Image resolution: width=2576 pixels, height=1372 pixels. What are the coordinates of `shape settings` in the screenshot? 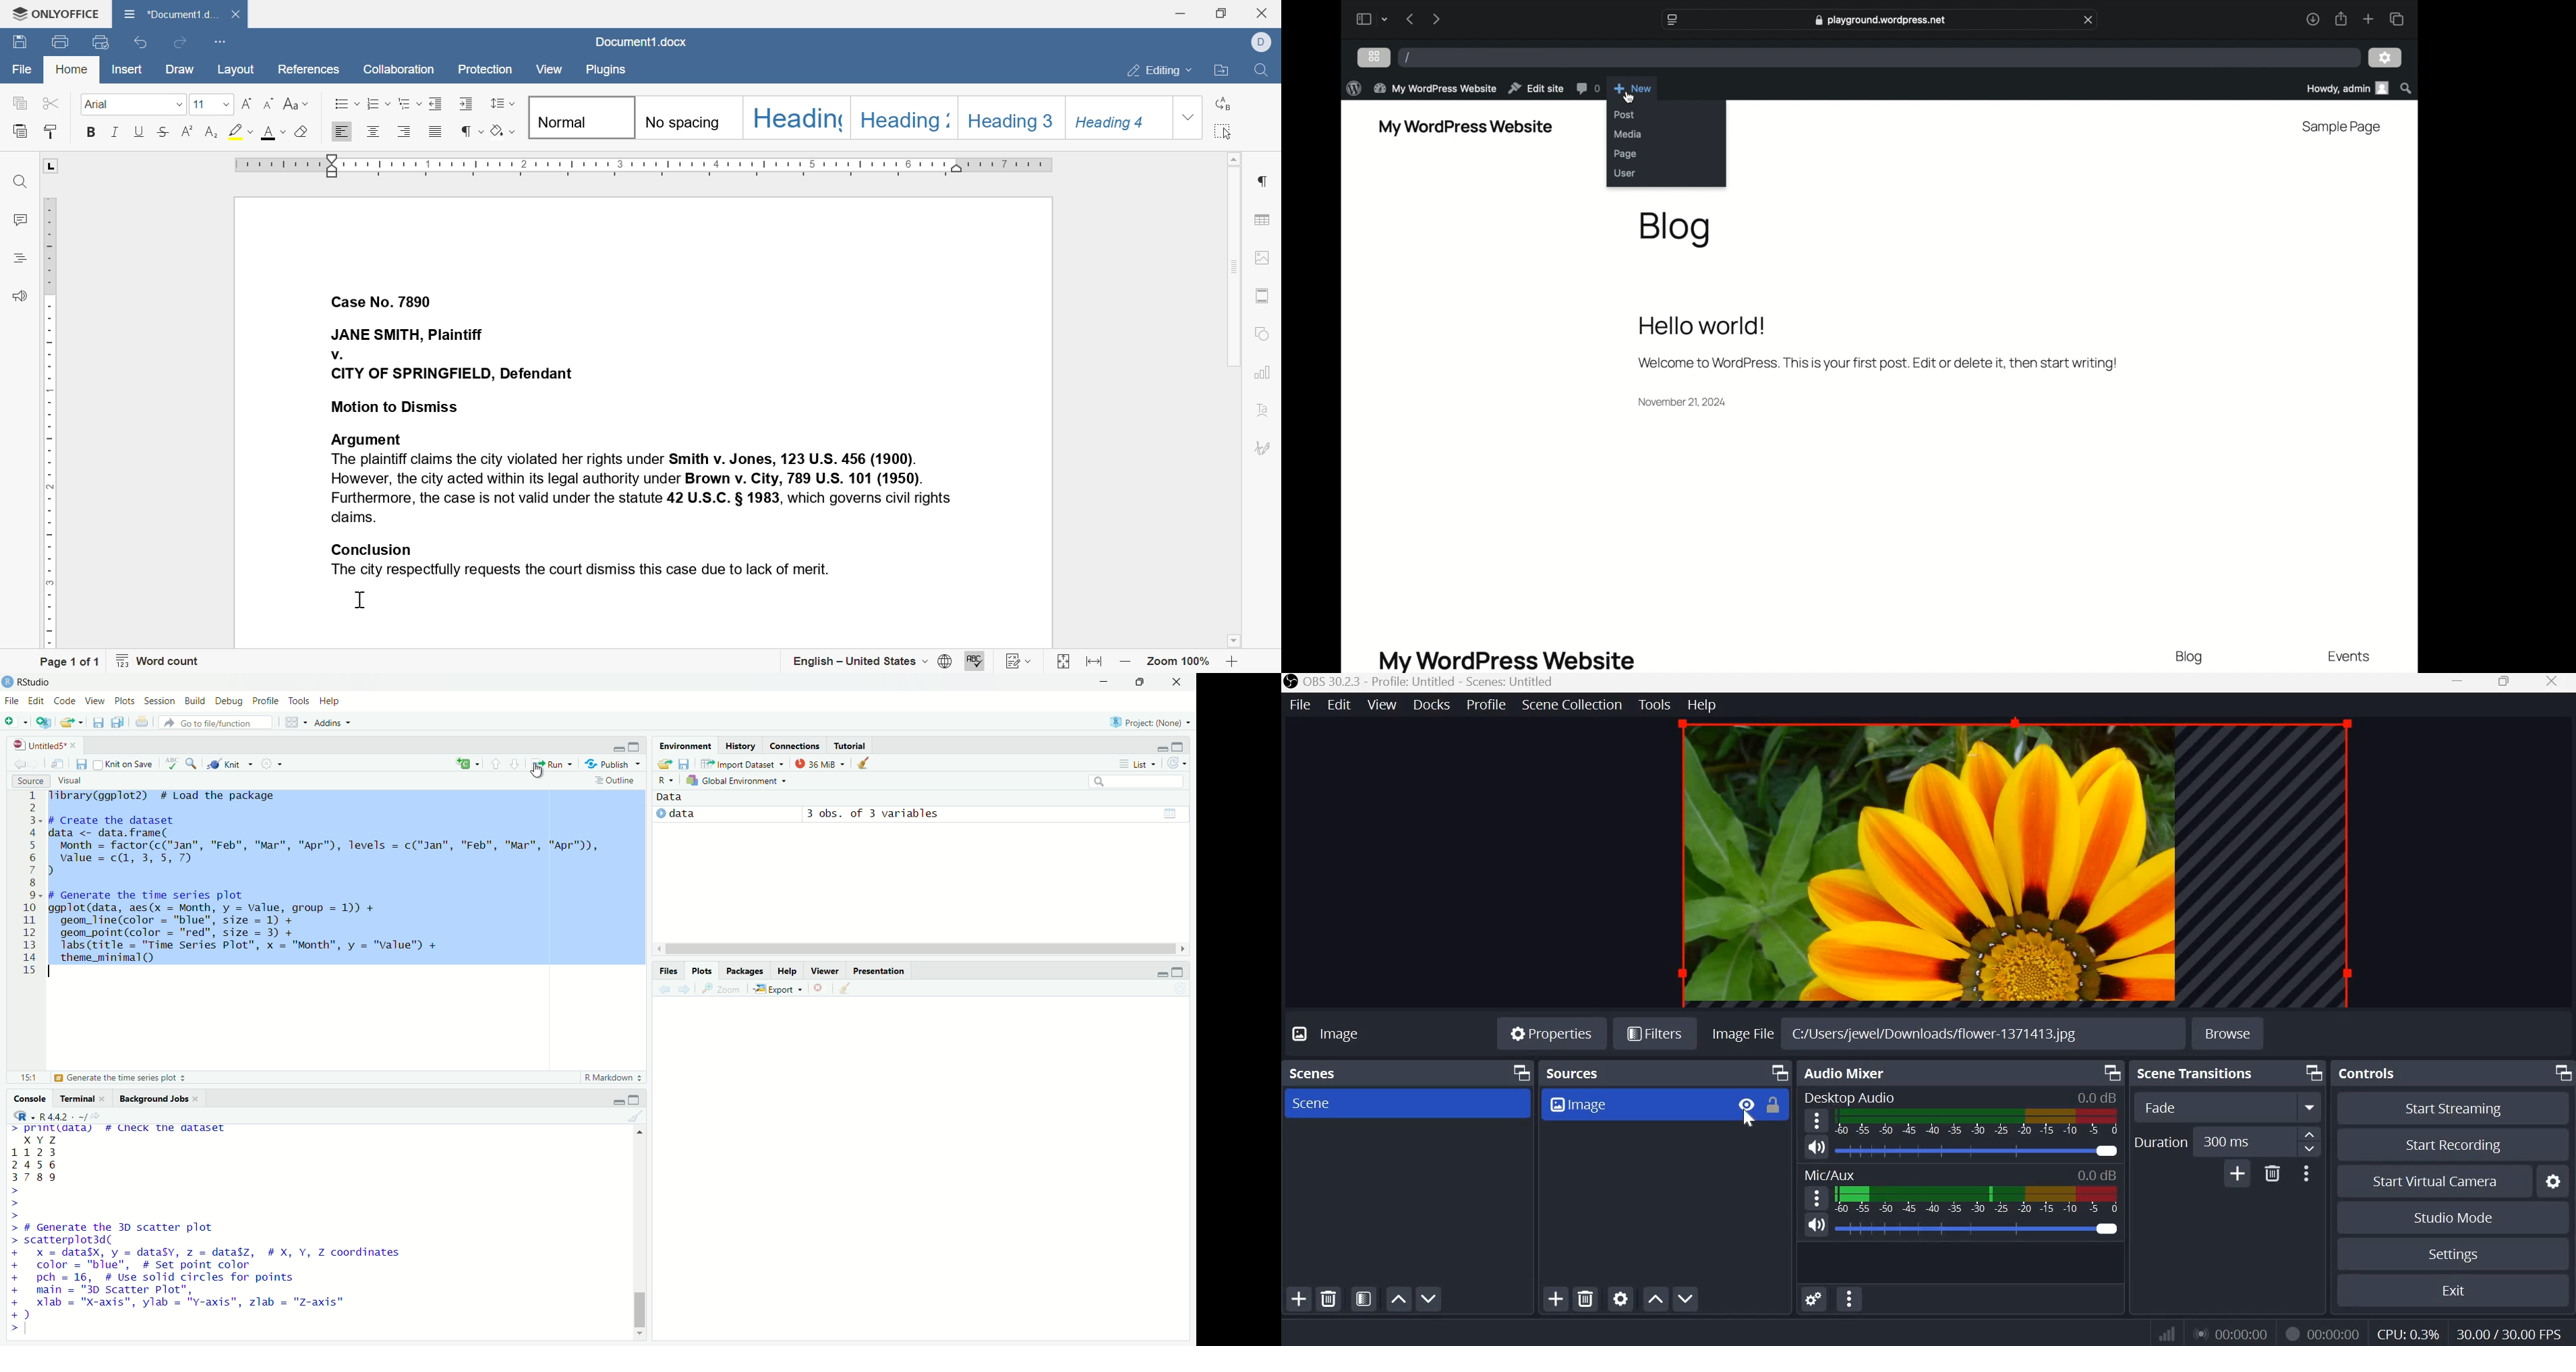 It's located at (1261, 333).